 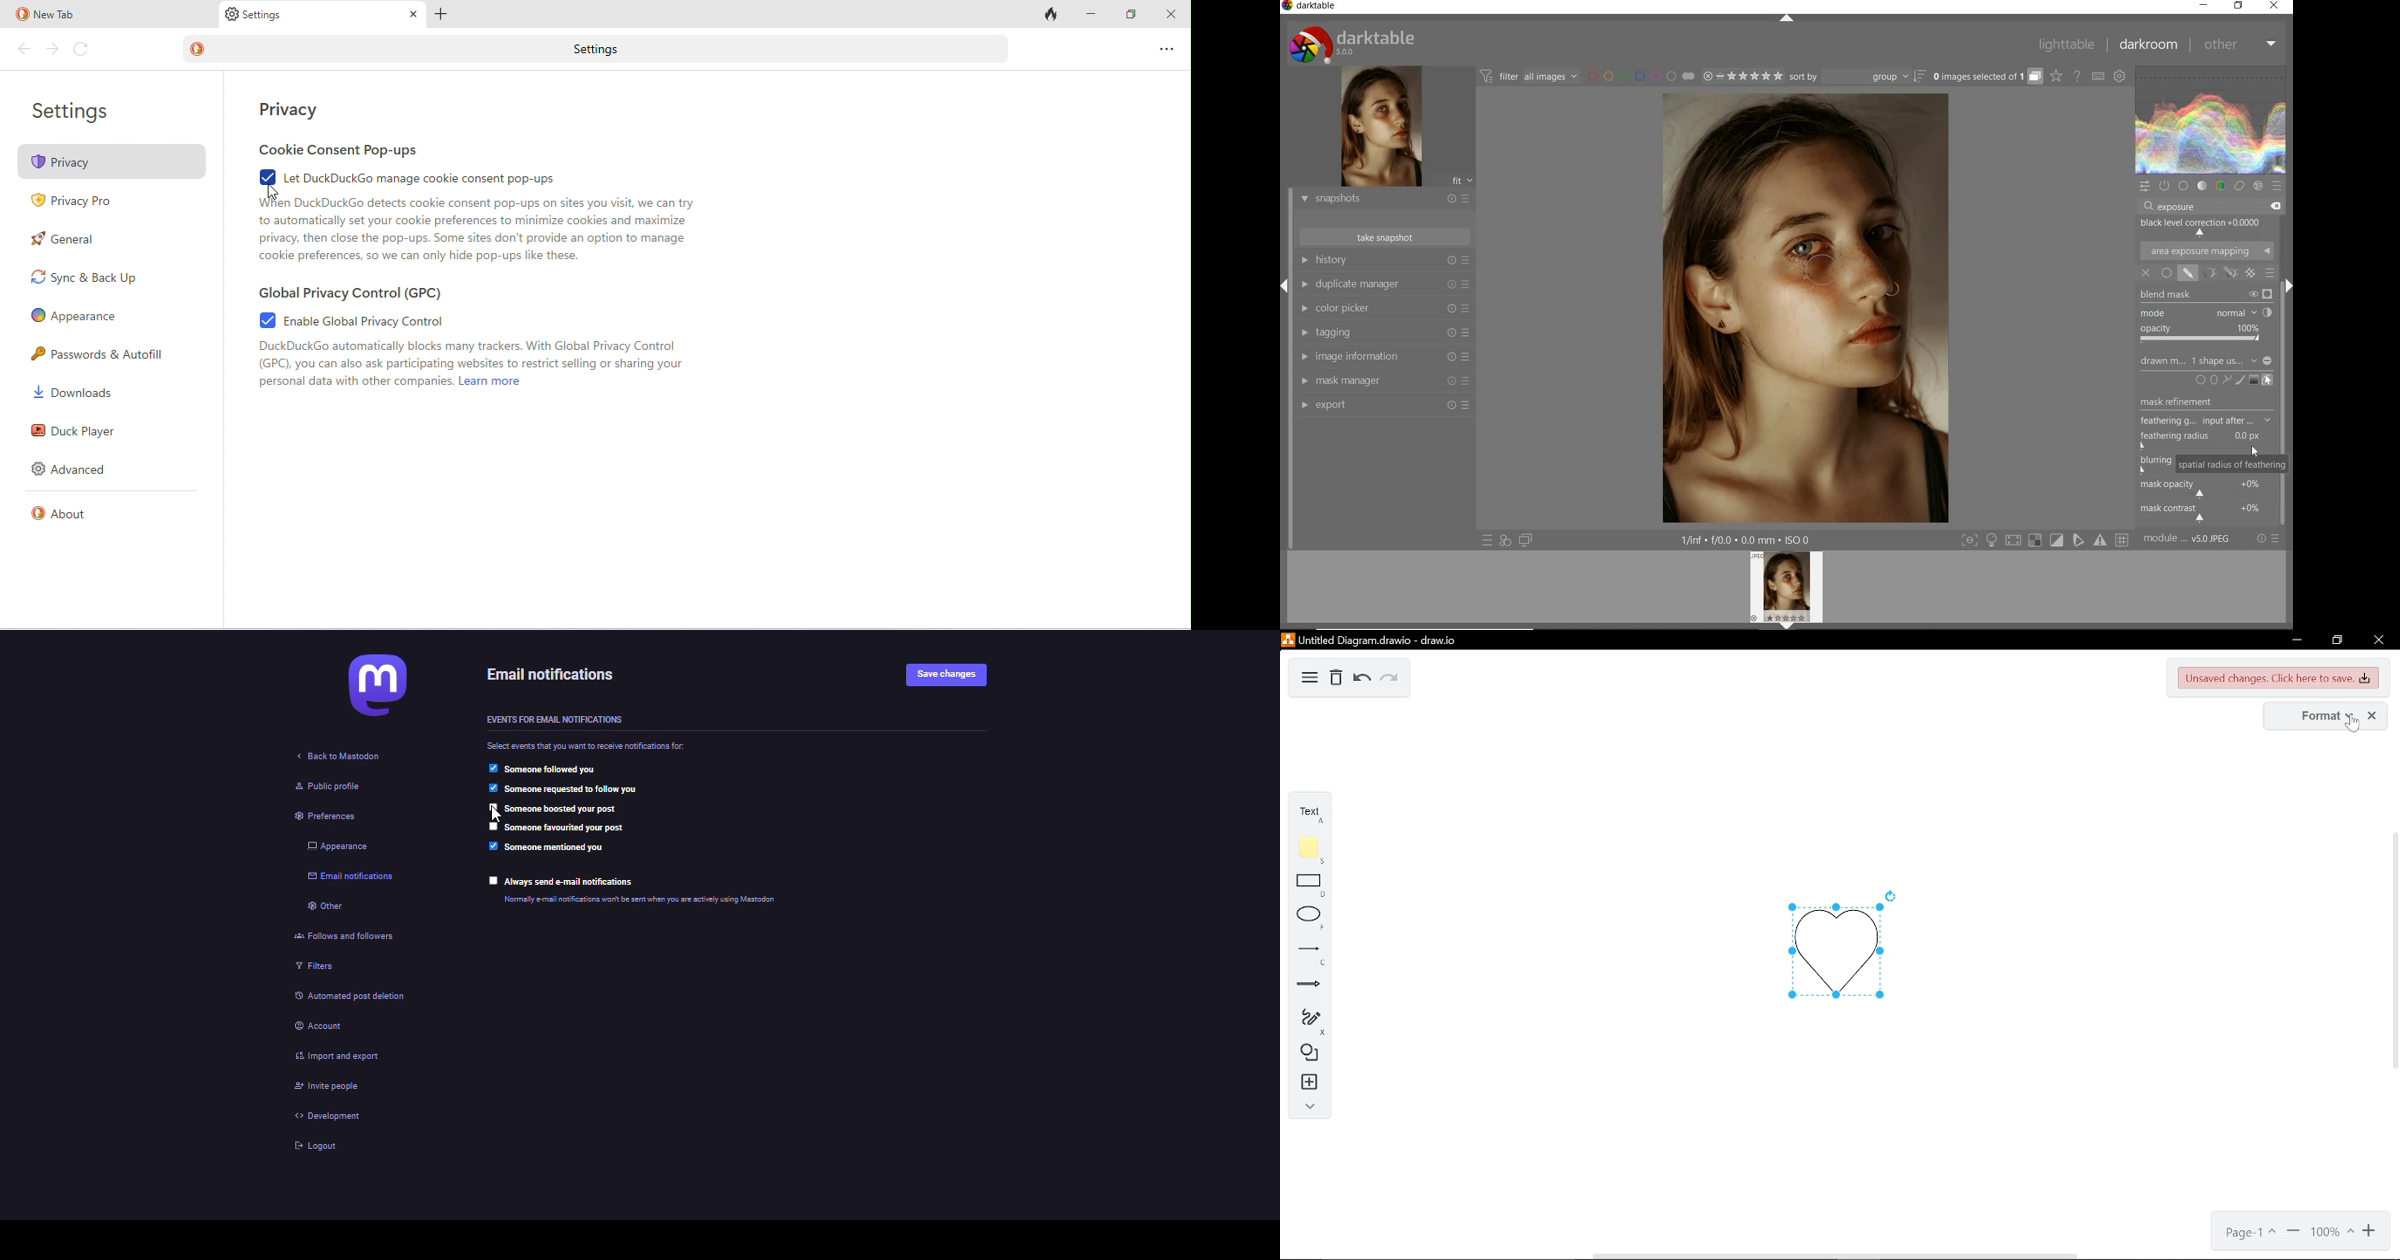 I want to click on note, so click(x=1308, y=850).